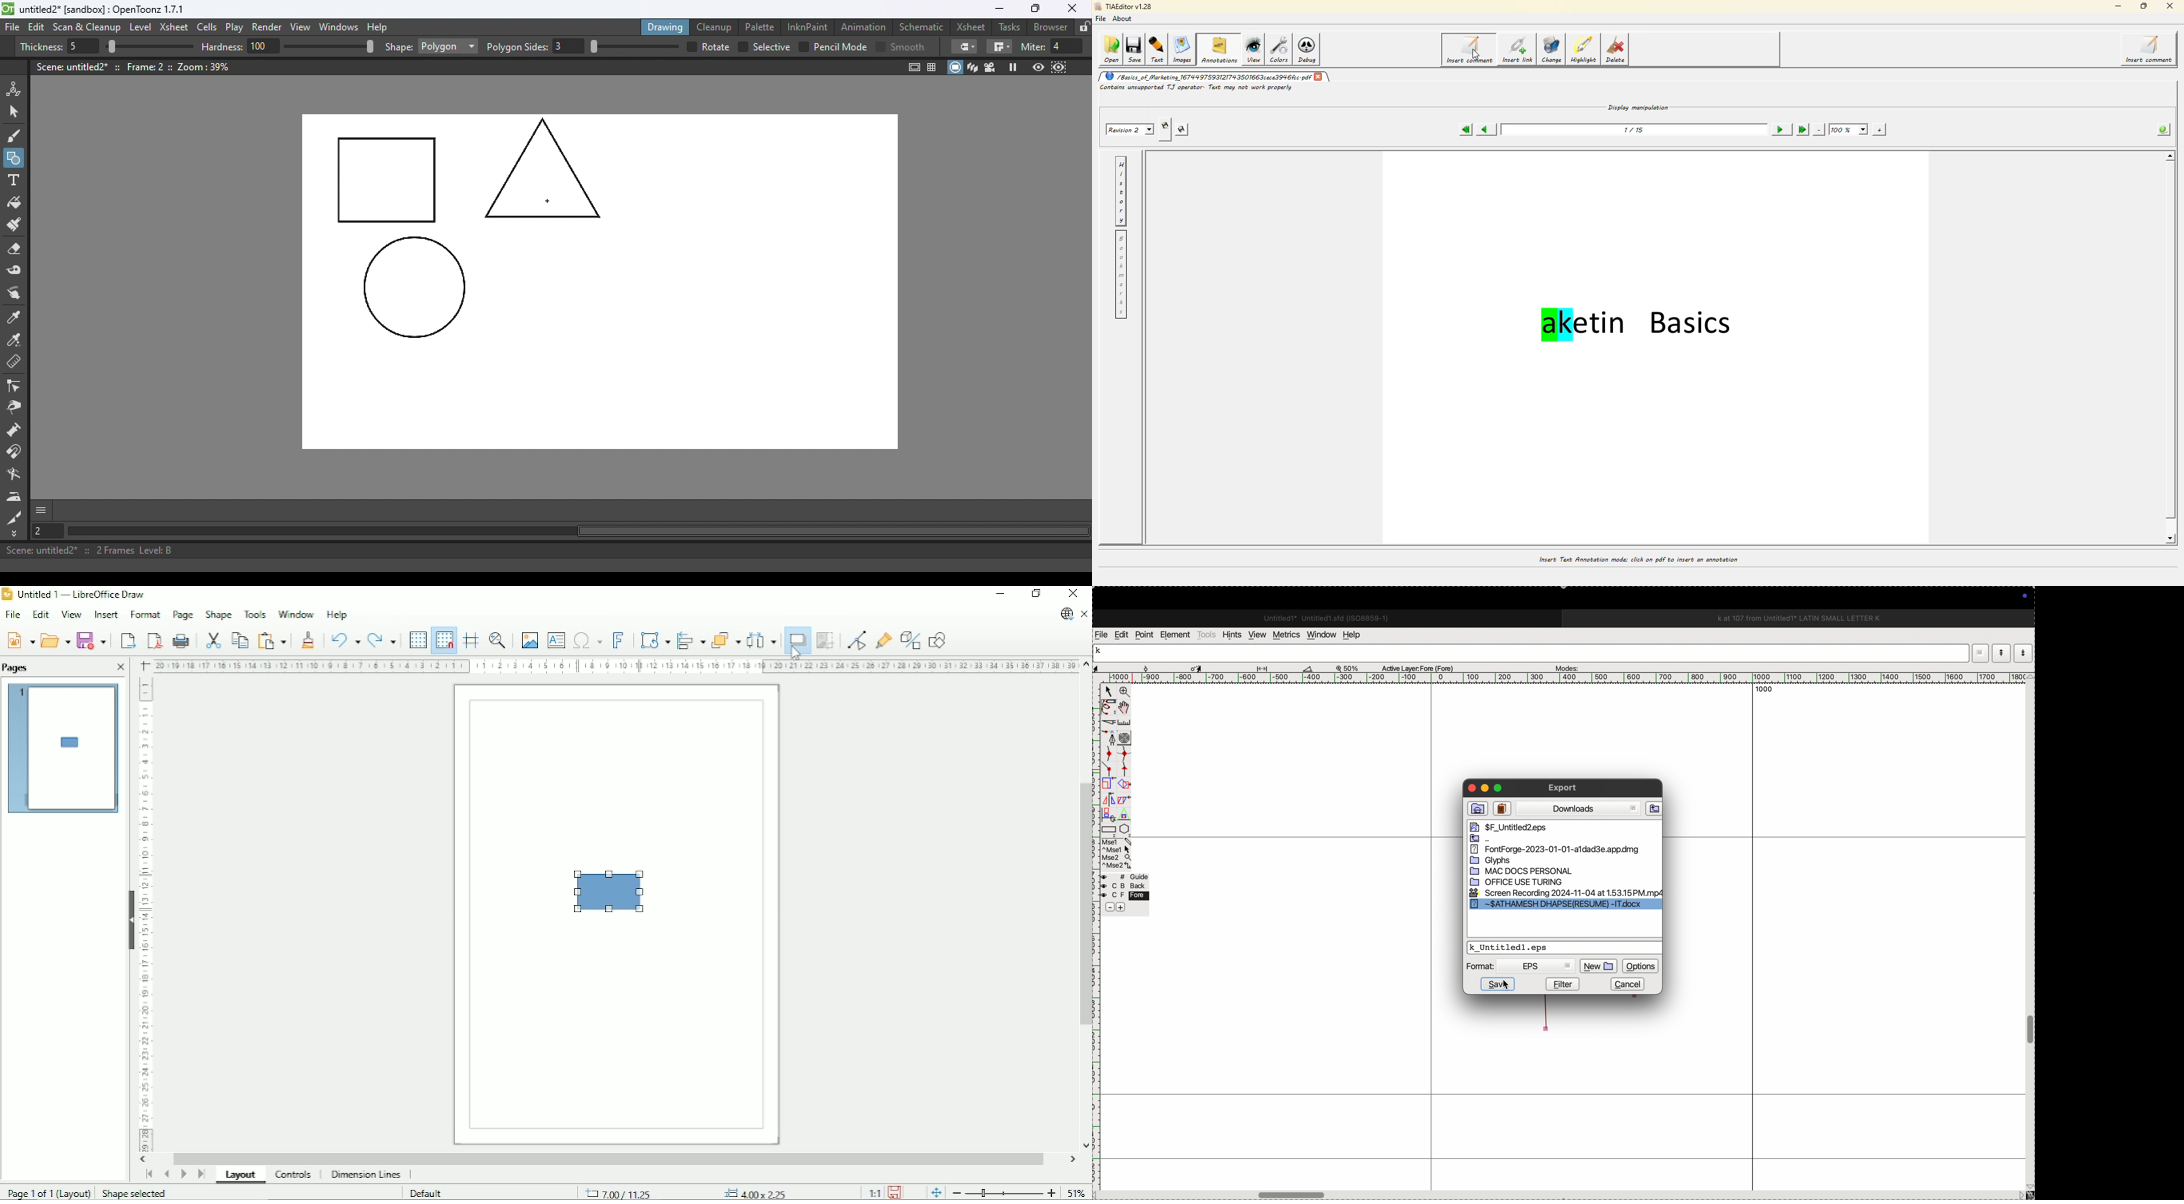 This screenshot has height=1204, width=2184. What do you see at coordinates (897, 1191) in the screenshot?
I see `Save` at bounding box center [897, 1191].